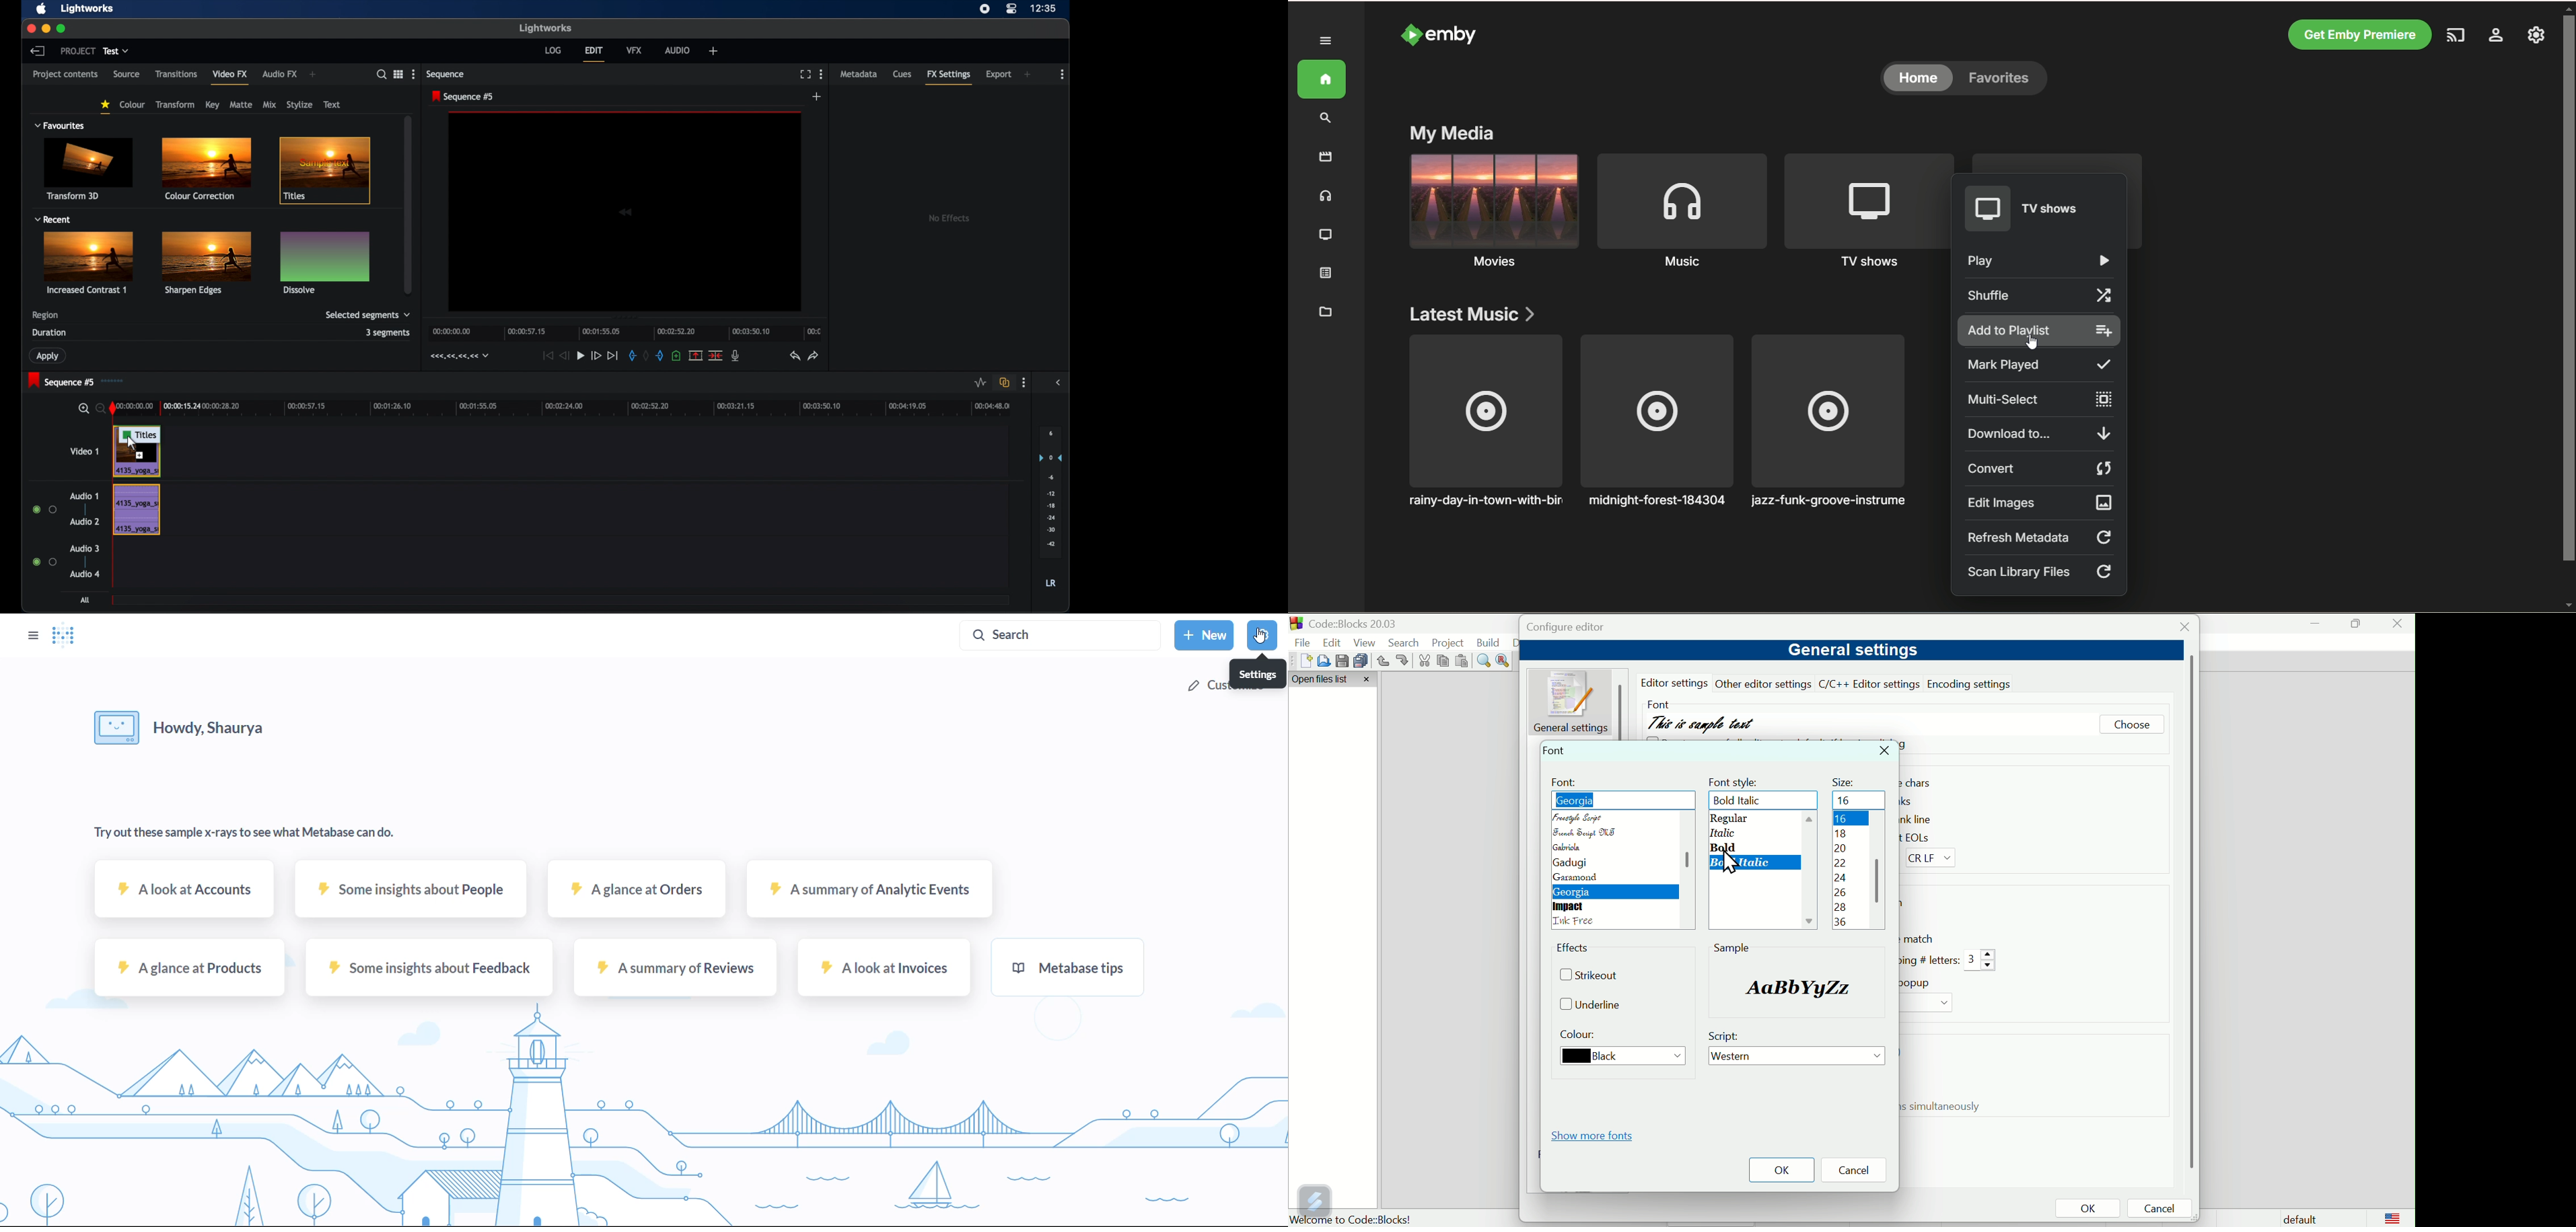 The image size is (2576, 1232). Describe the element at coordinates (2040, 296) in the screenshot. I see `Shuffle` at that location.